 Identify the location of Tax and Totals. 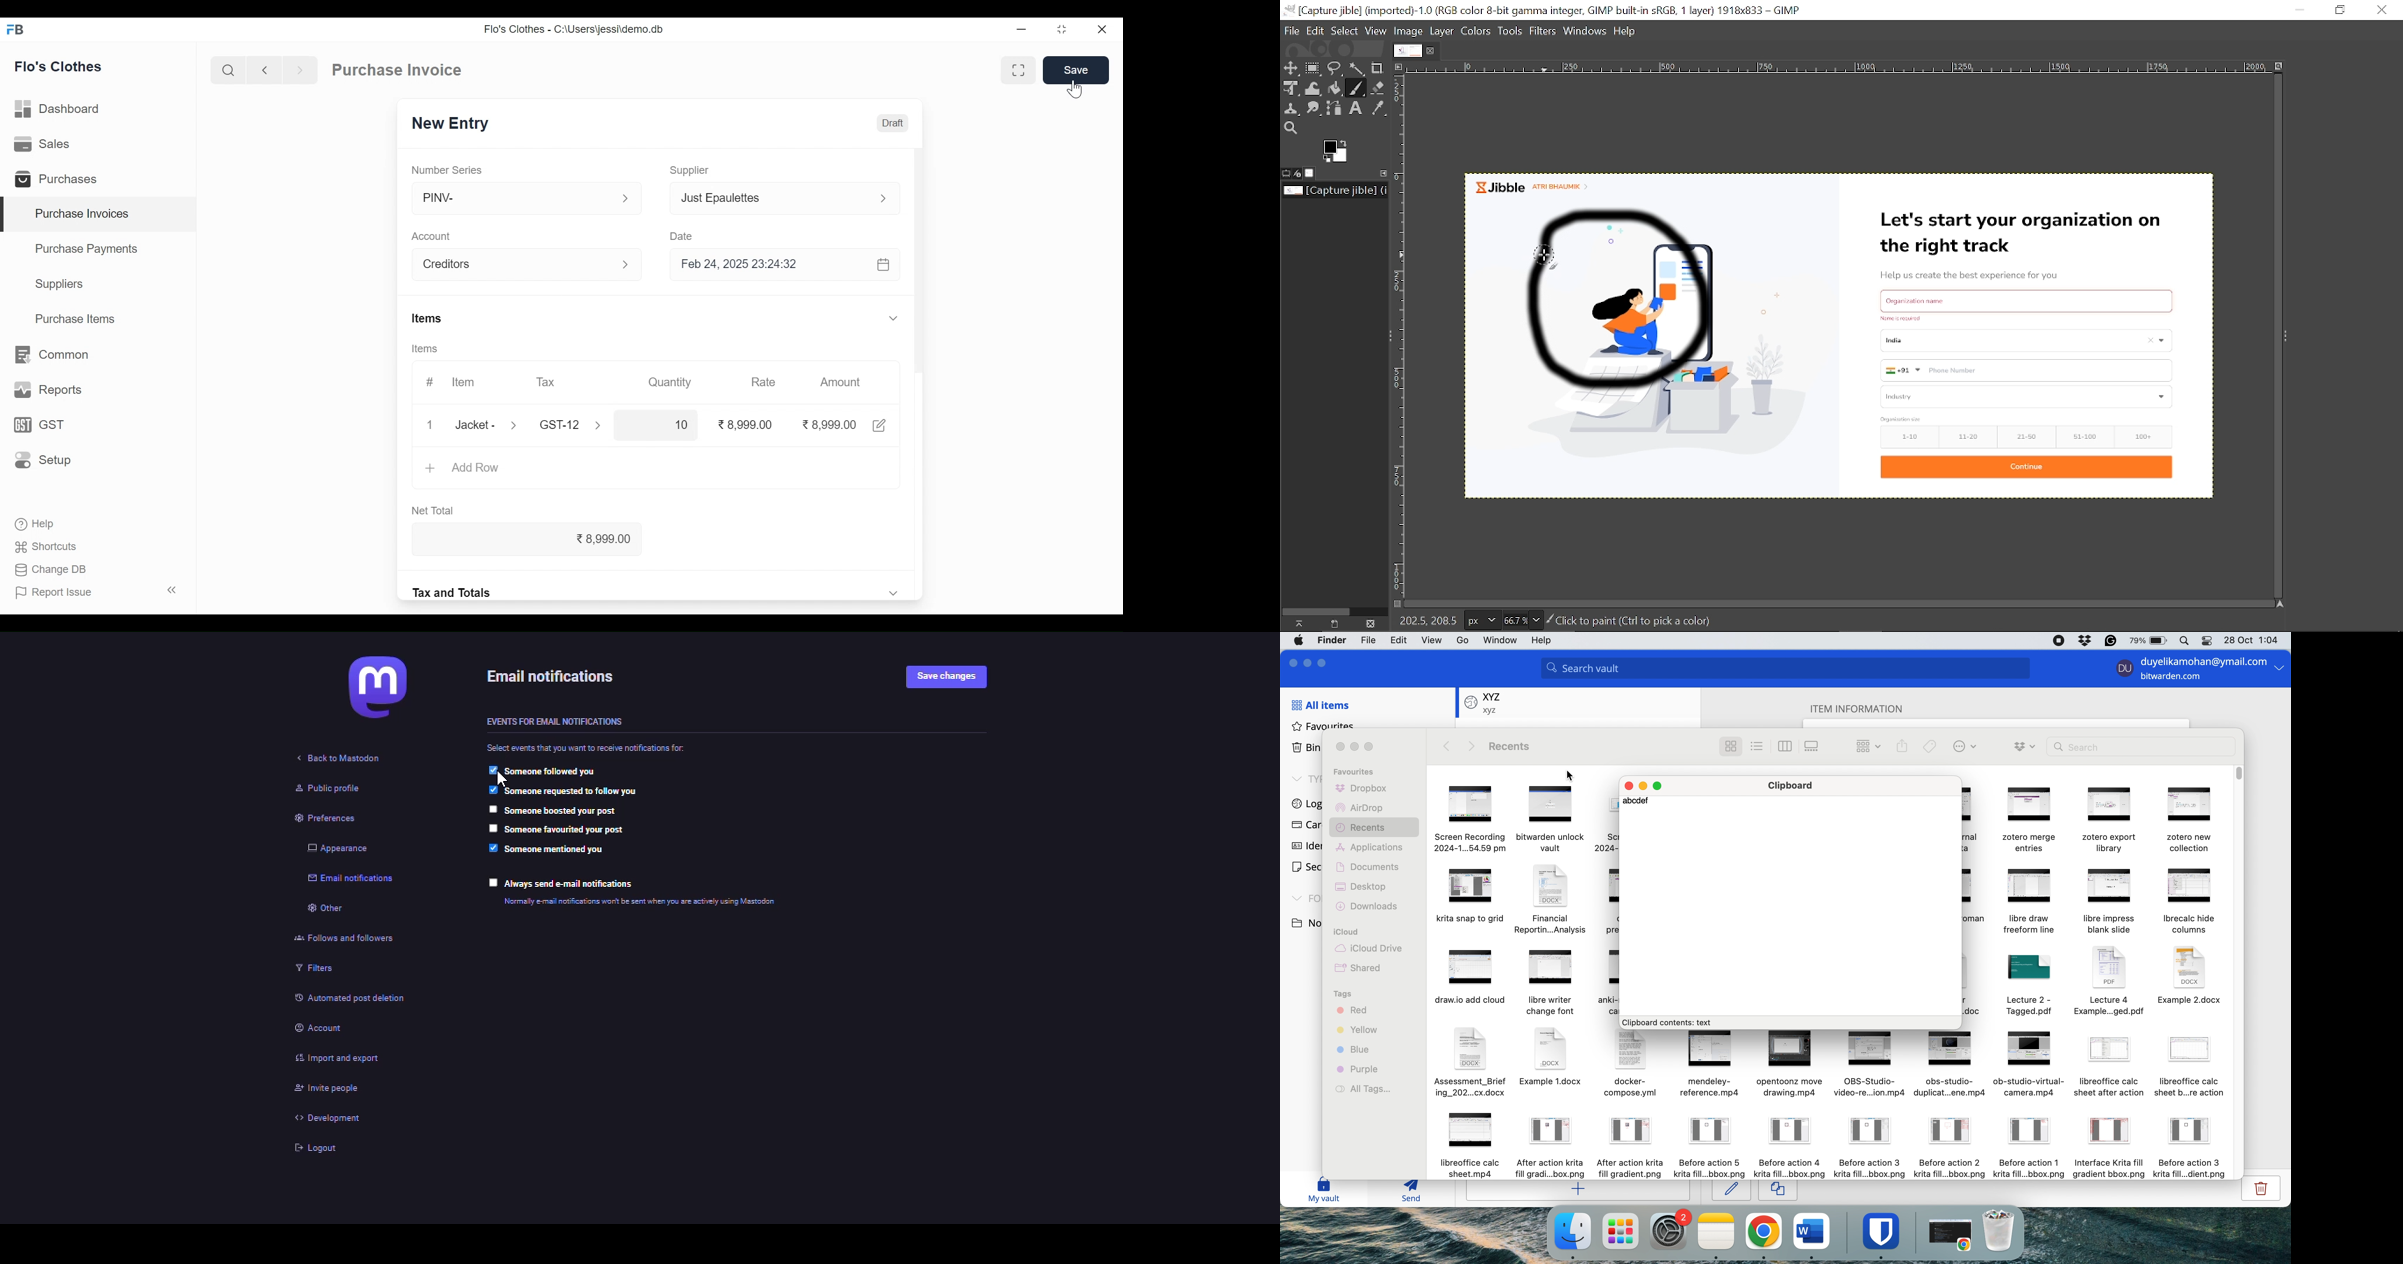
(454, 592).